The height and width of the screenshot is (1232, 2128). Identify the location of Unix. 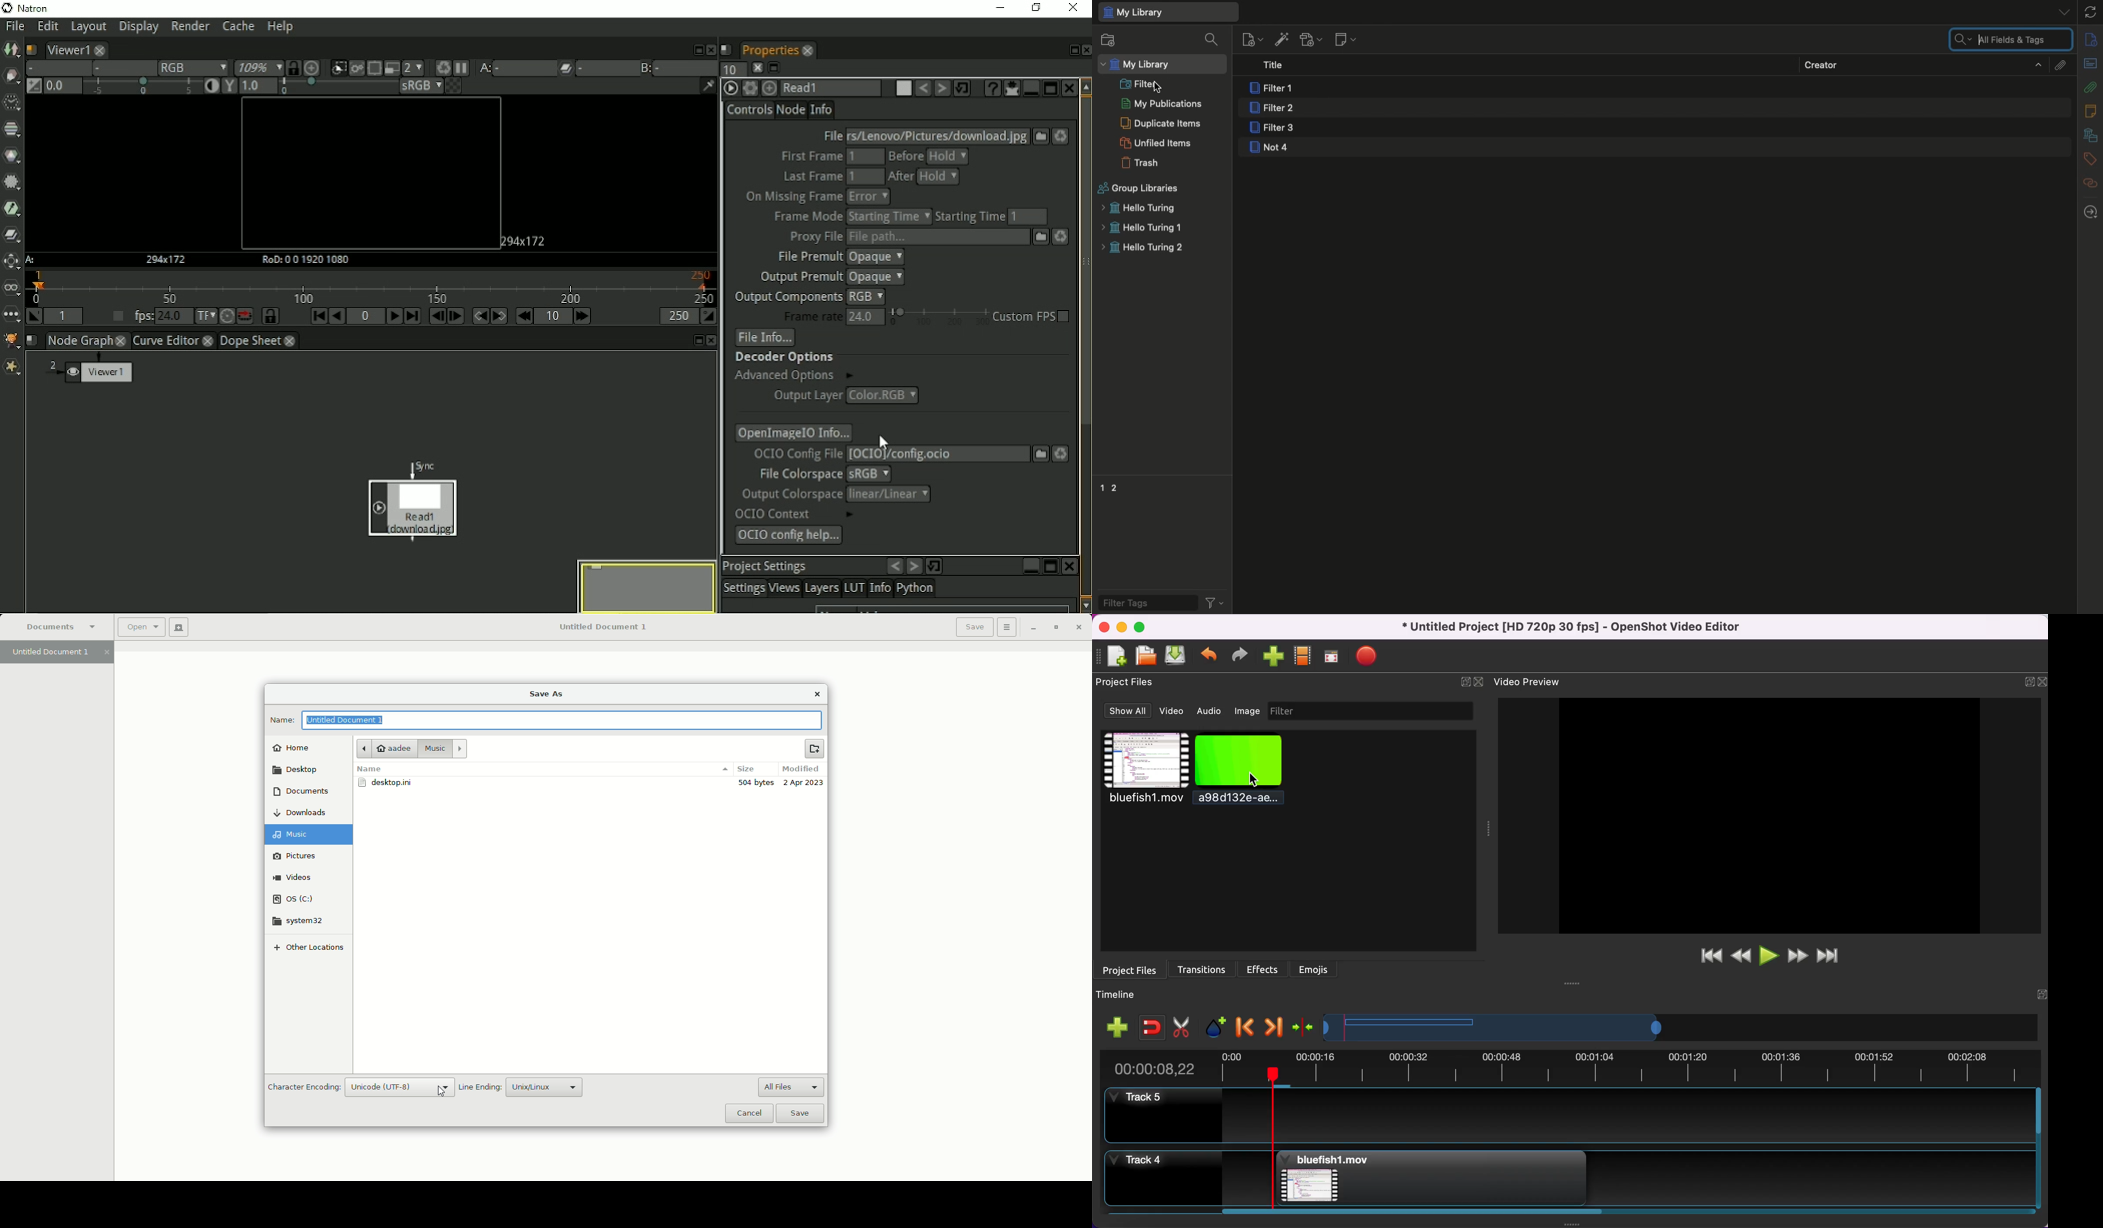
(542, 1088).